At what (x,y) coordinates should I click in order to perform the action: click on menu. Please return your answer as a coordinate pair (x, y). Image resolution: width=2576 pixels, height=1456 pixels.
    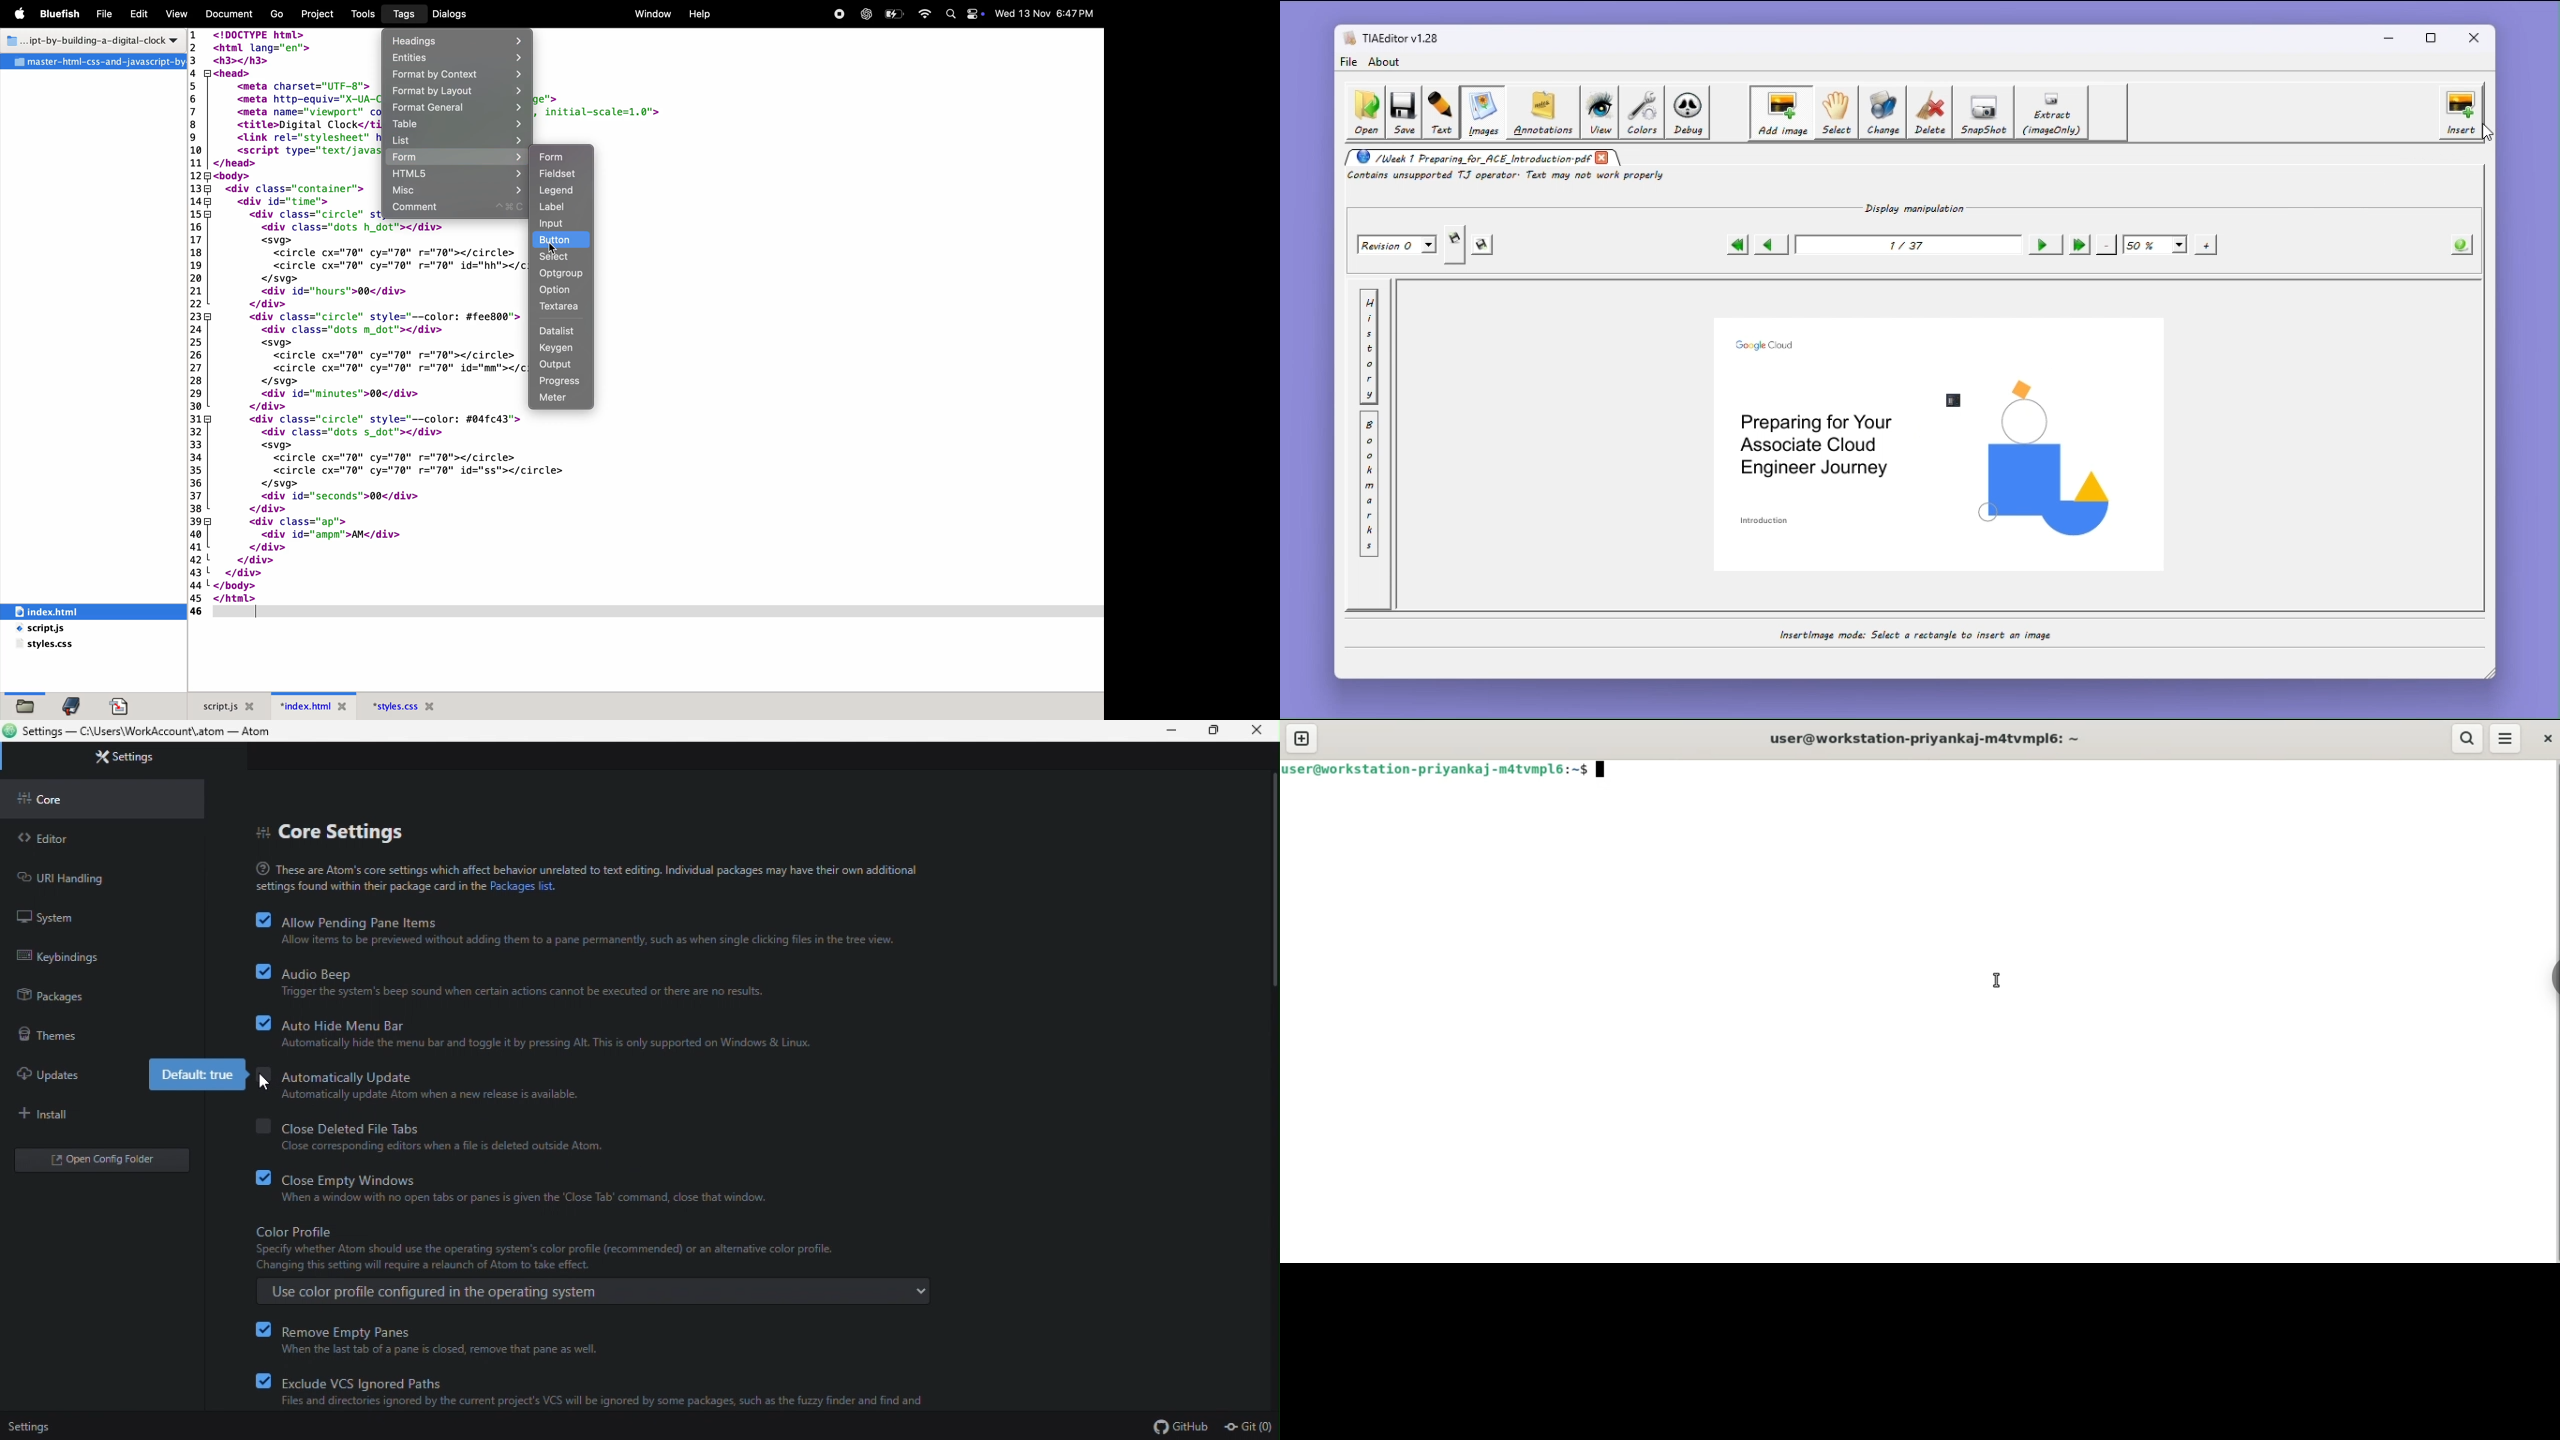
    Looking at the image, I should click on (2506, 737).